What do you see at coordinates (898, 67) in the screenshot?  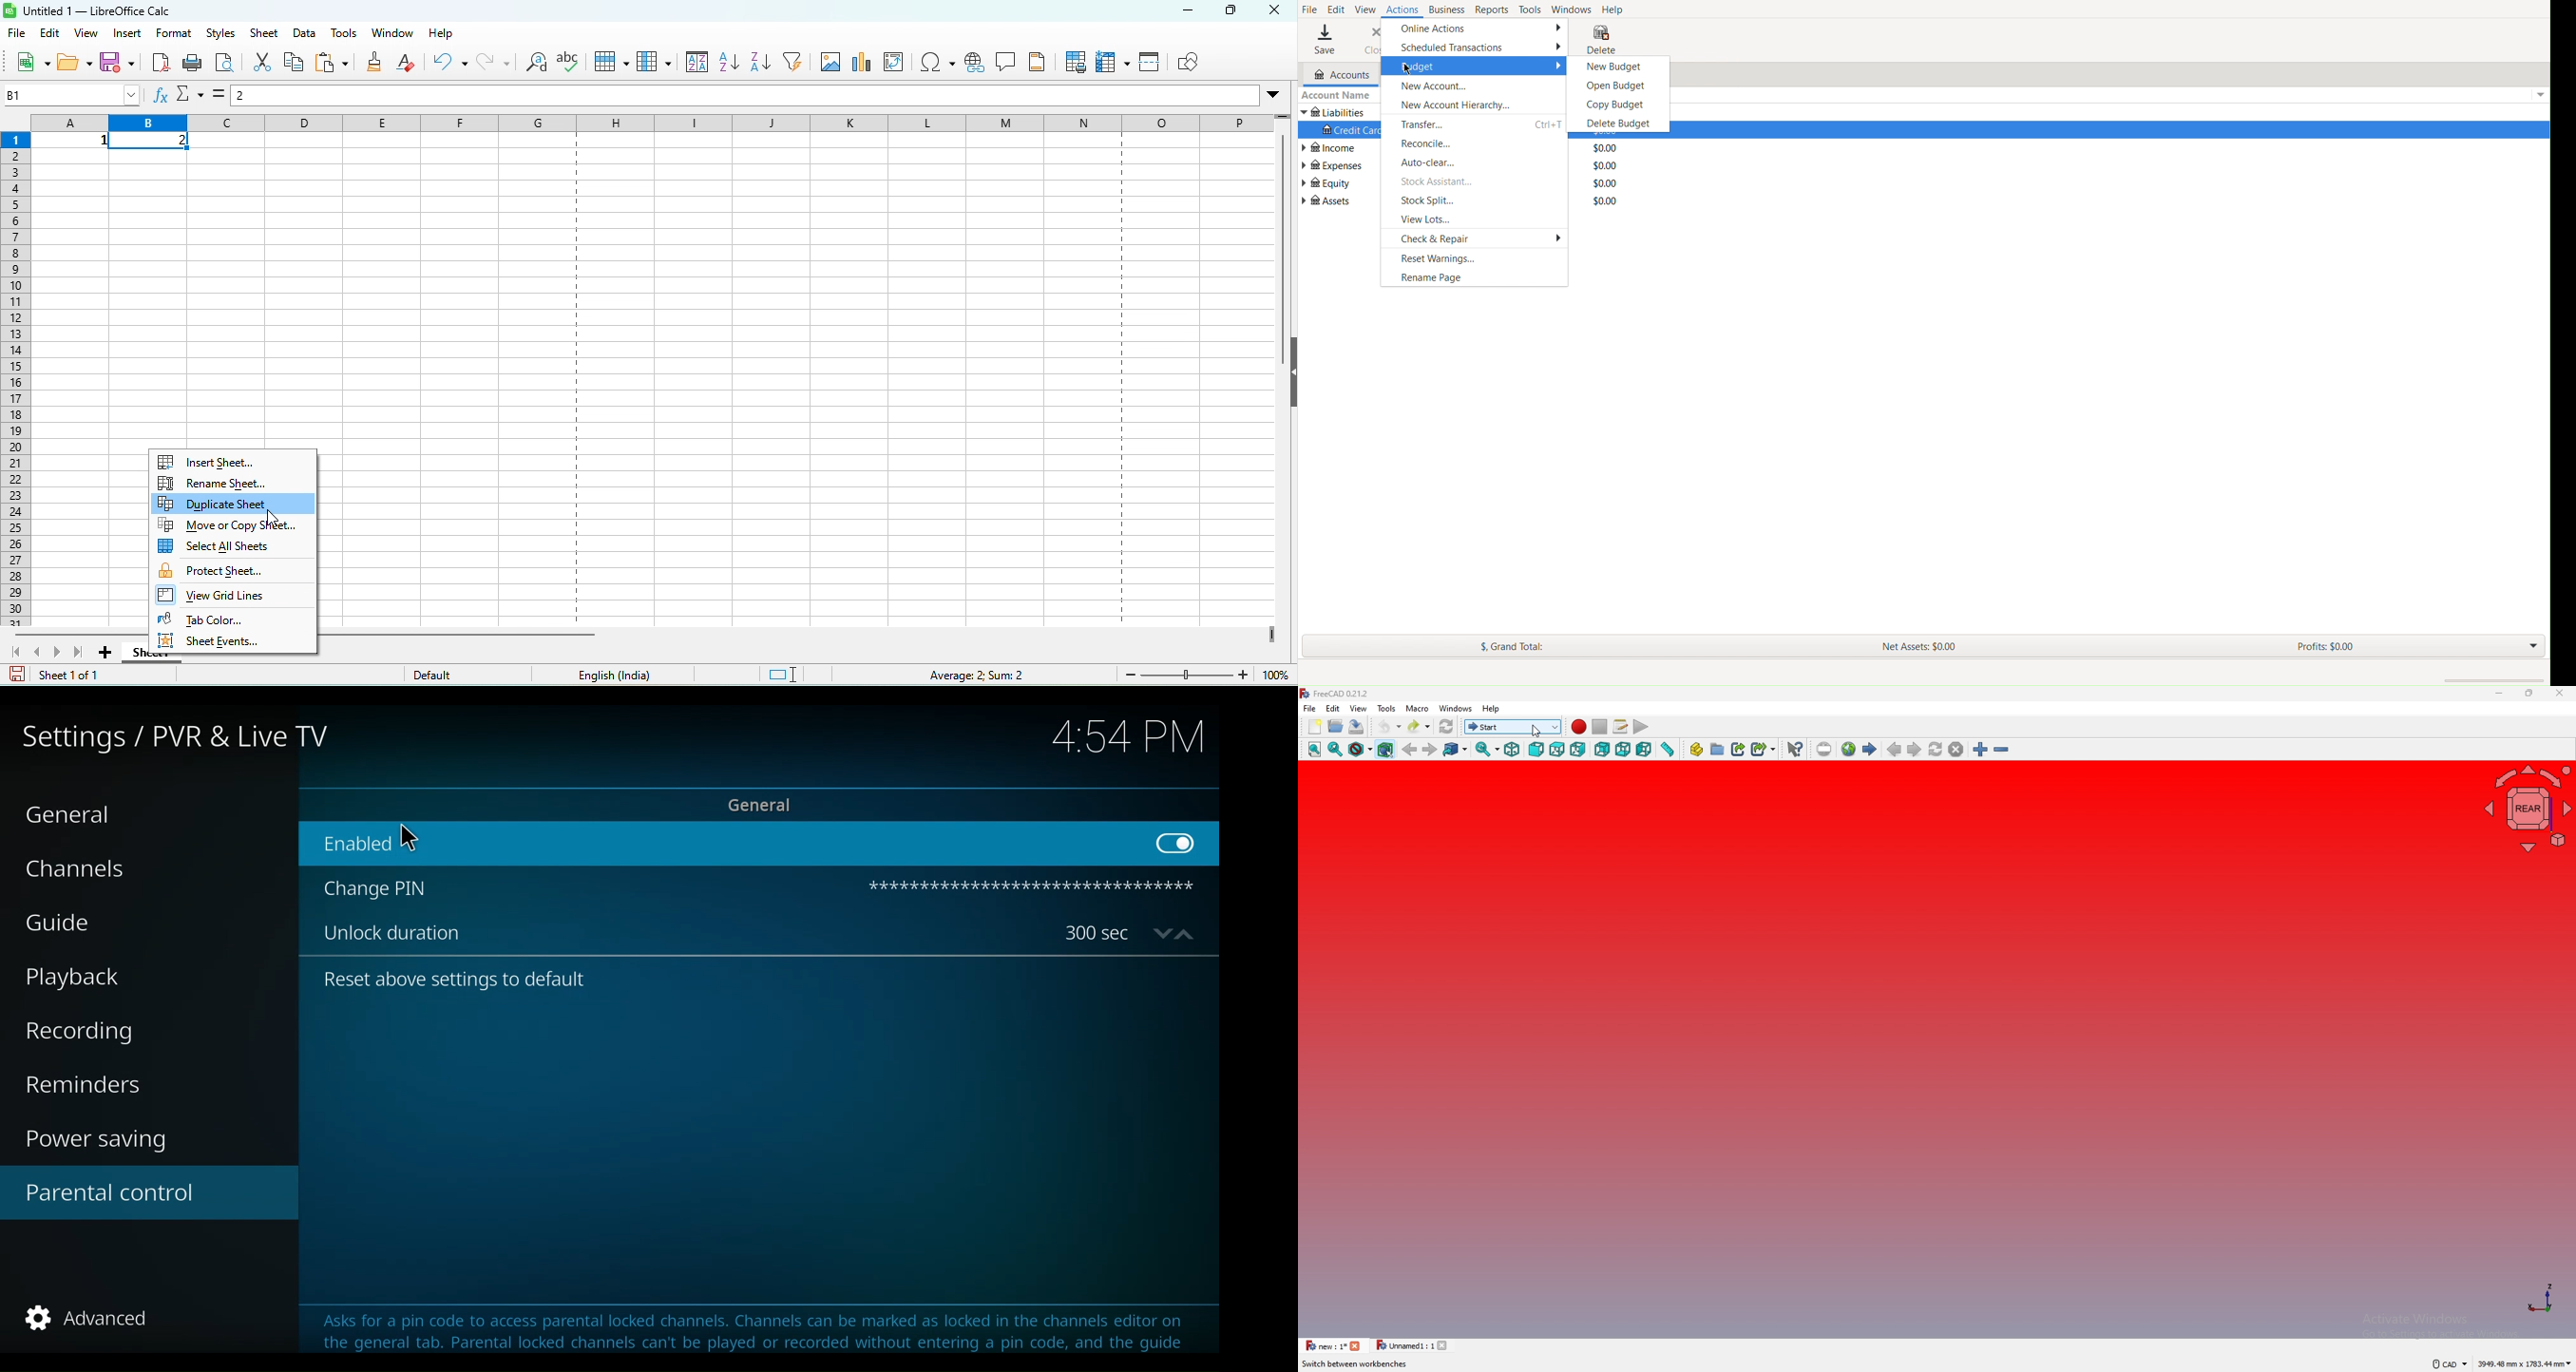 I see `edit pivot table` at bounding box center [898, 67].